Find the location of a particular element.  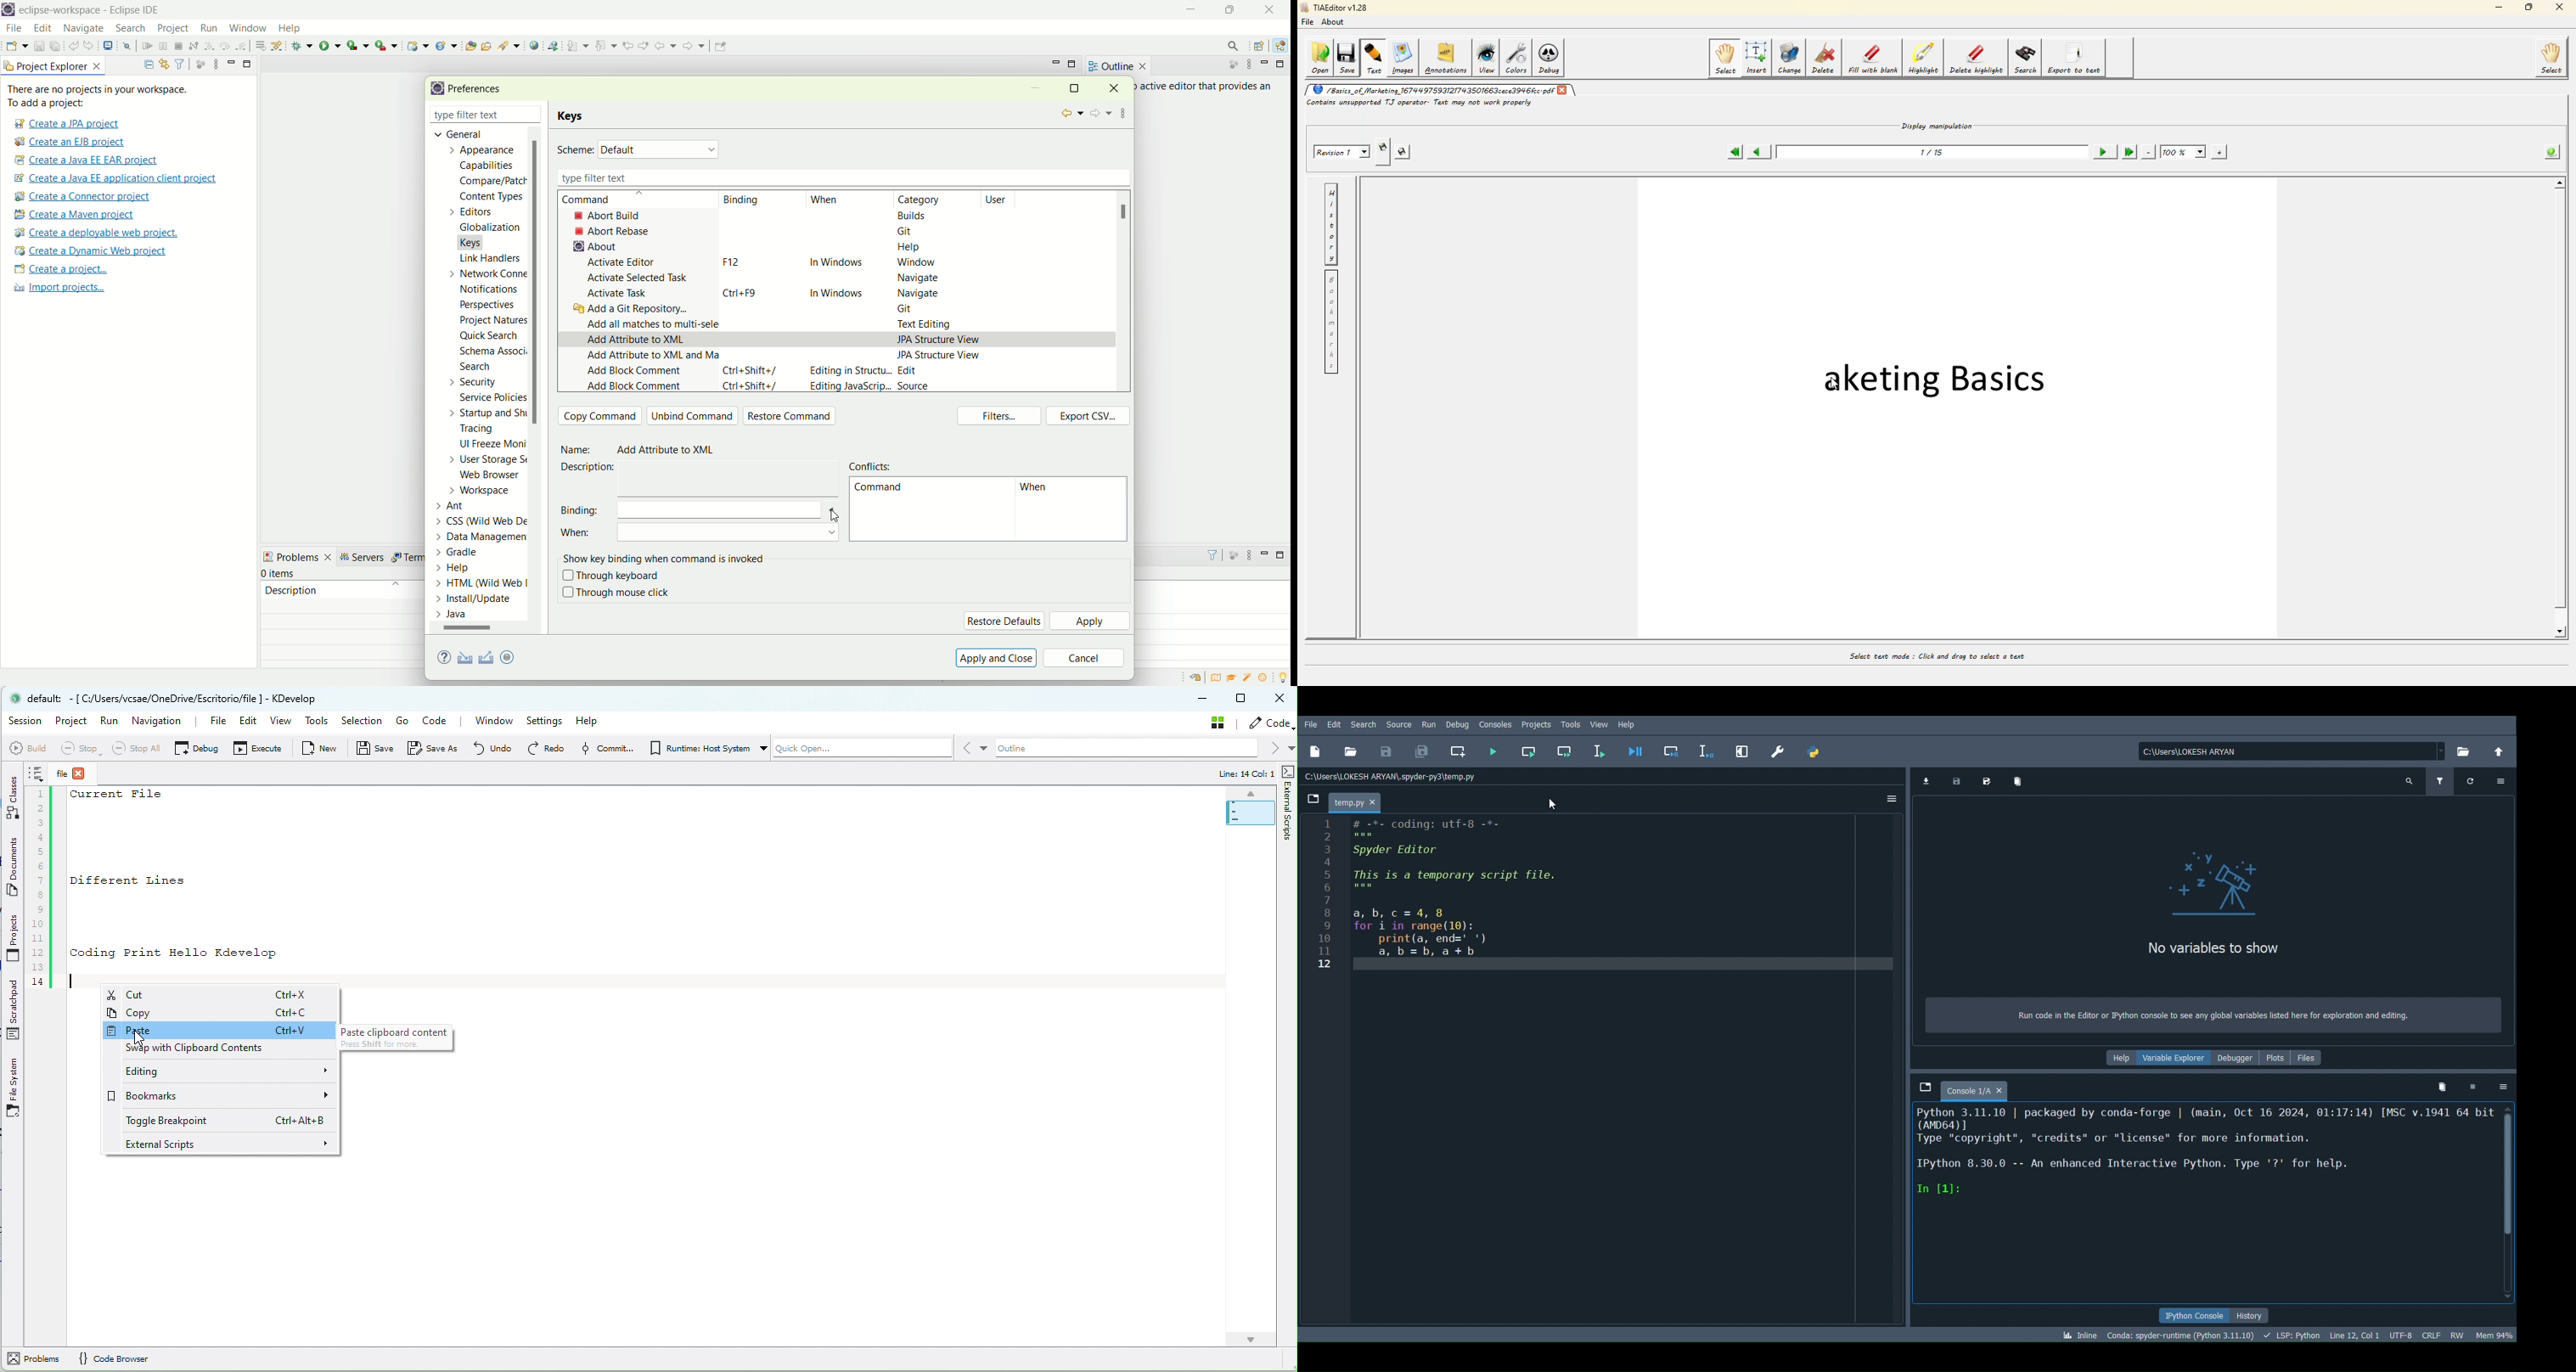

Open file (Ctrl + O) is located at coordinates (1352, 751).